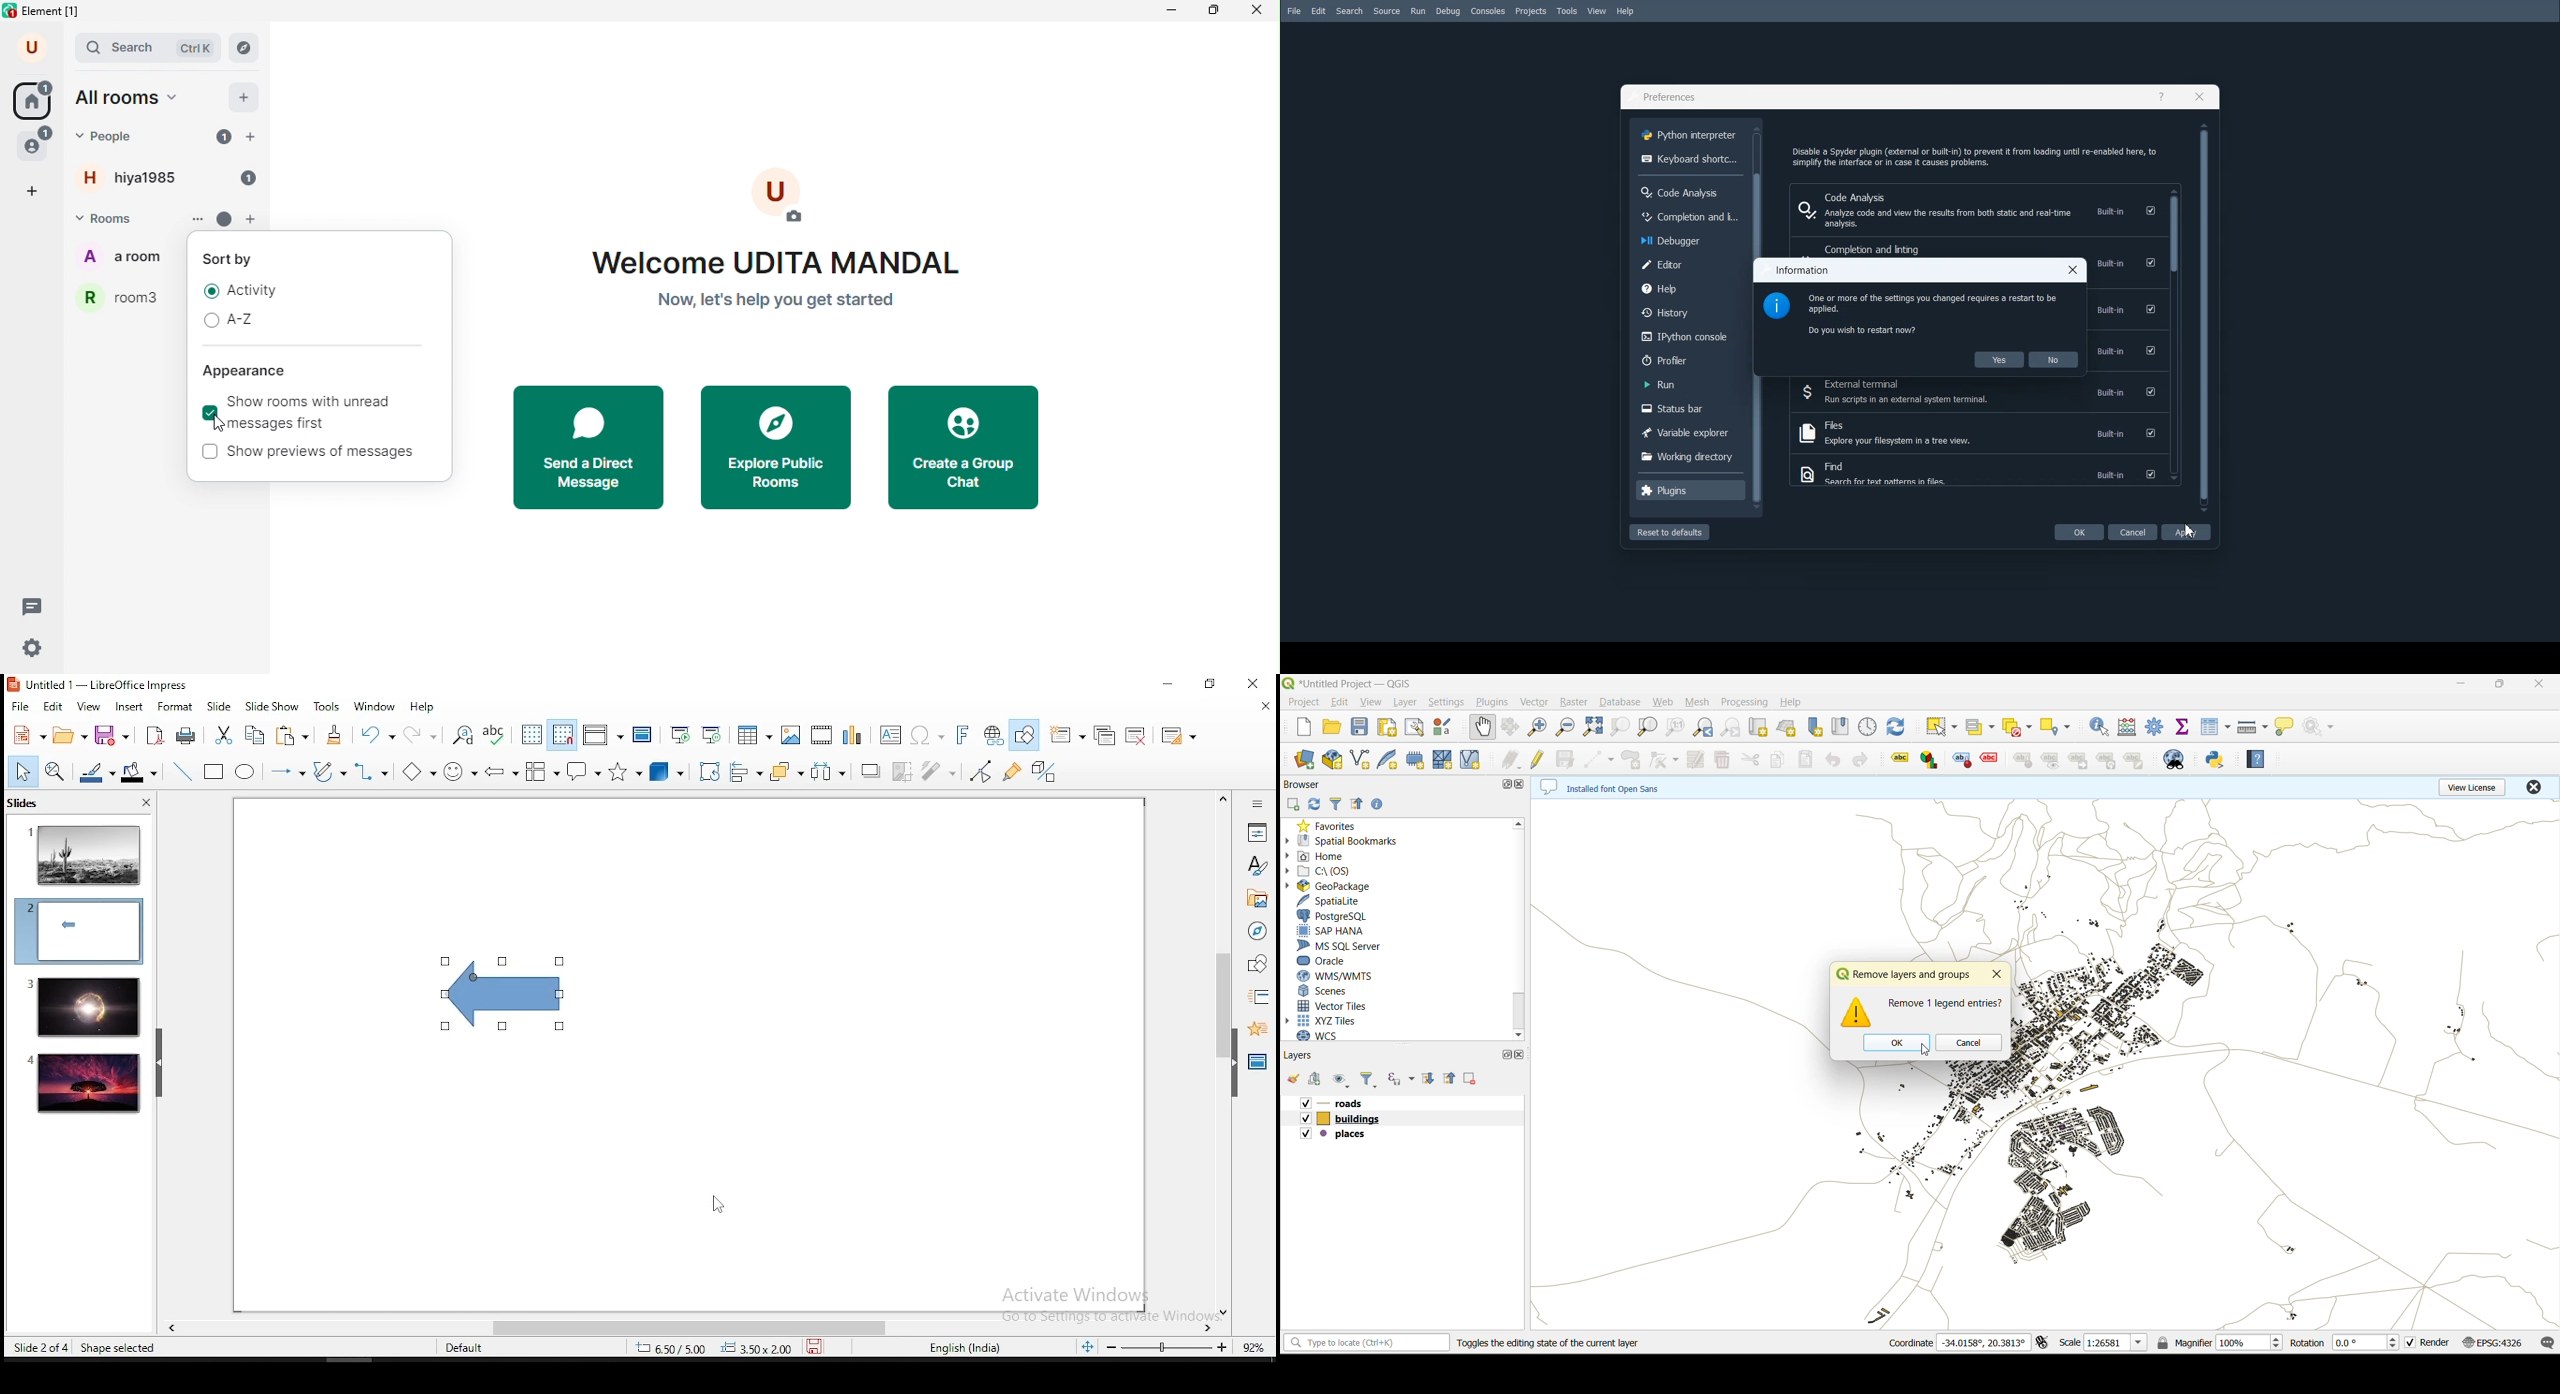 This screenshot has width=2576, height=1400. Describe the element at coordinates (494, 733) in the screenshot. I see `spell chech` at that location.